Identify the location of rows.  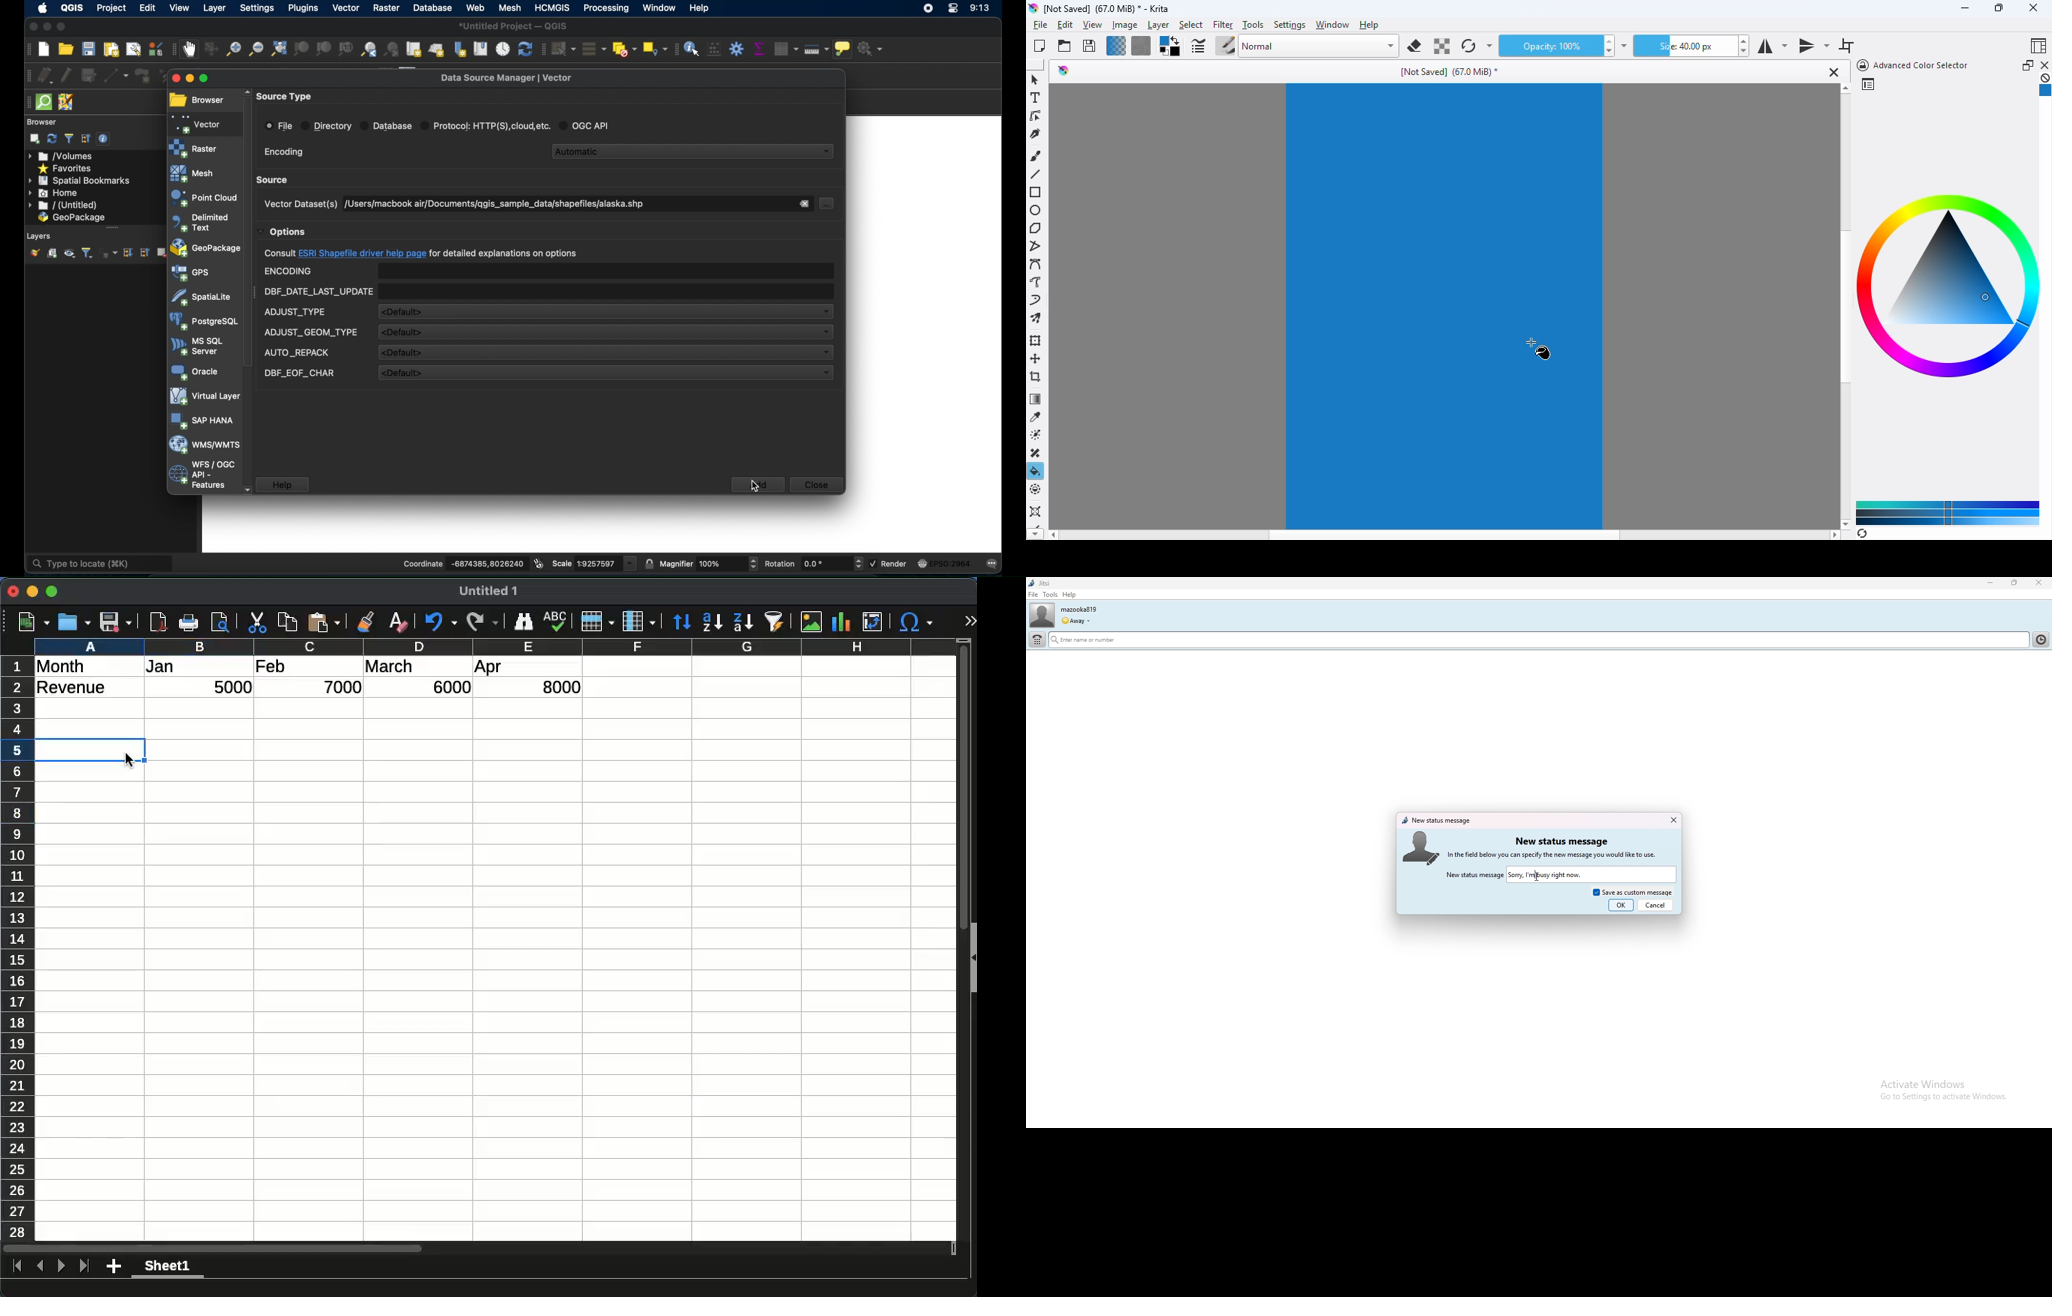
(17, 948).